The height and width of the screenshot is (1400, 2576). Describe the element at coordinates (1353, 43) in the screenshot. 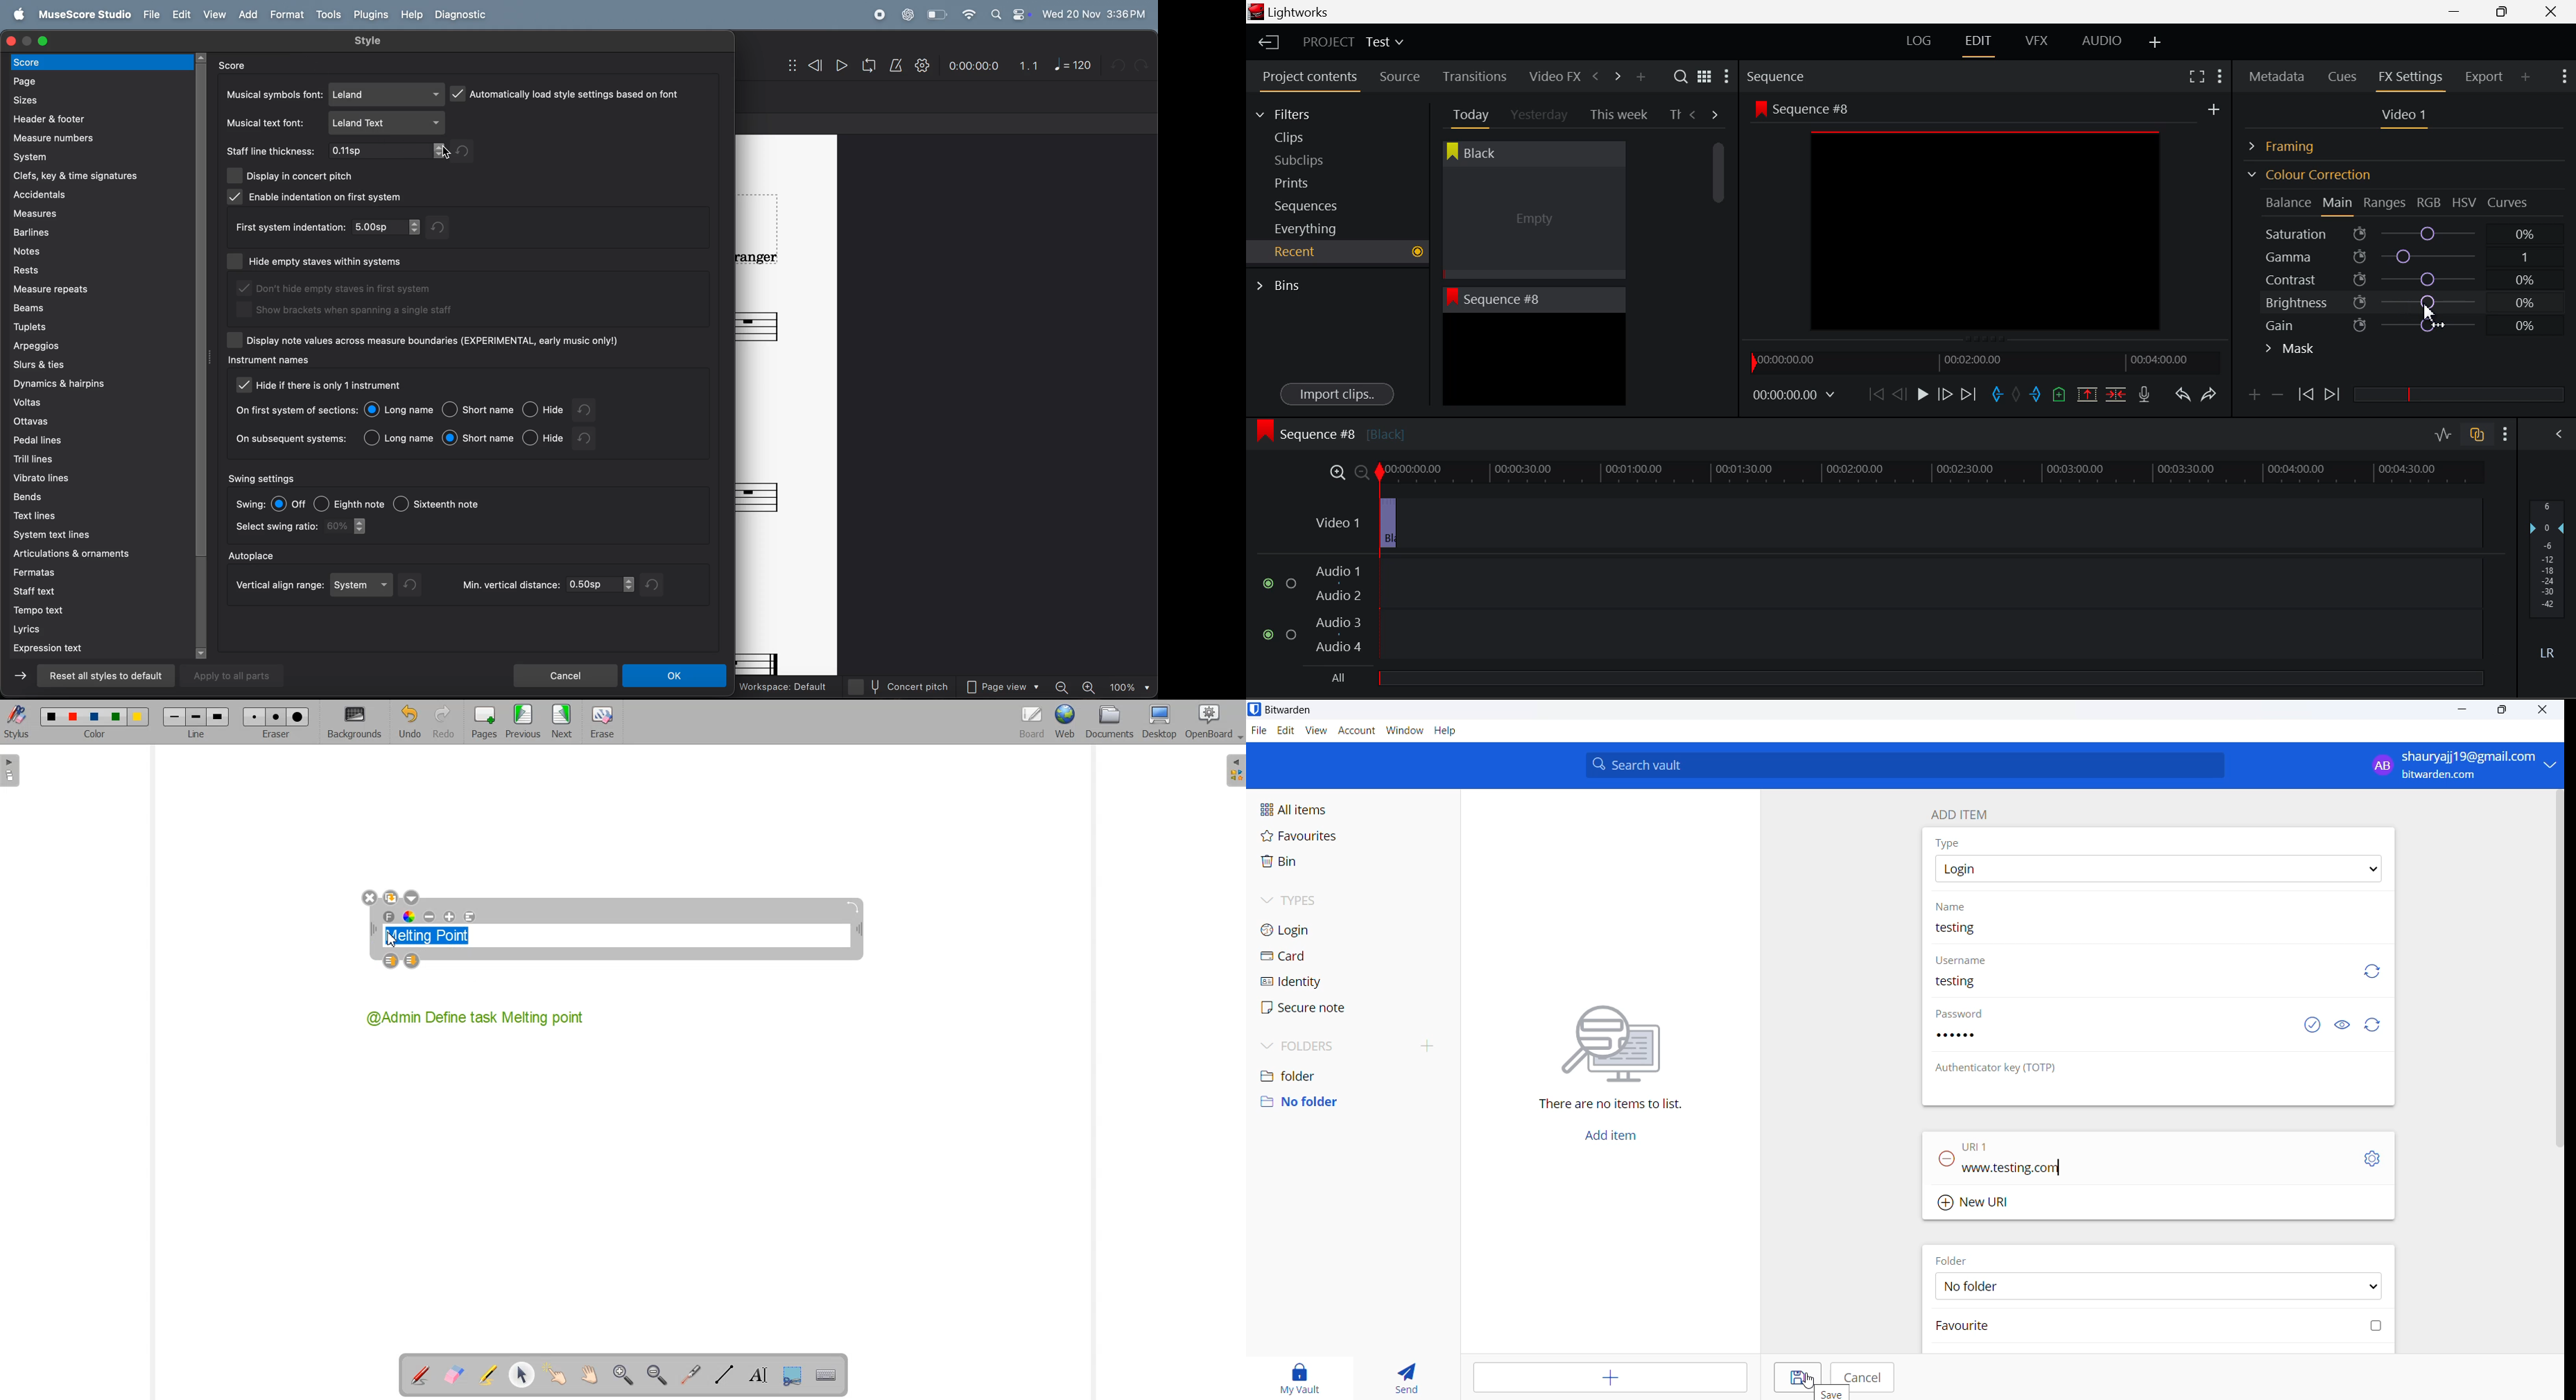

I see `Project Title` at that location.